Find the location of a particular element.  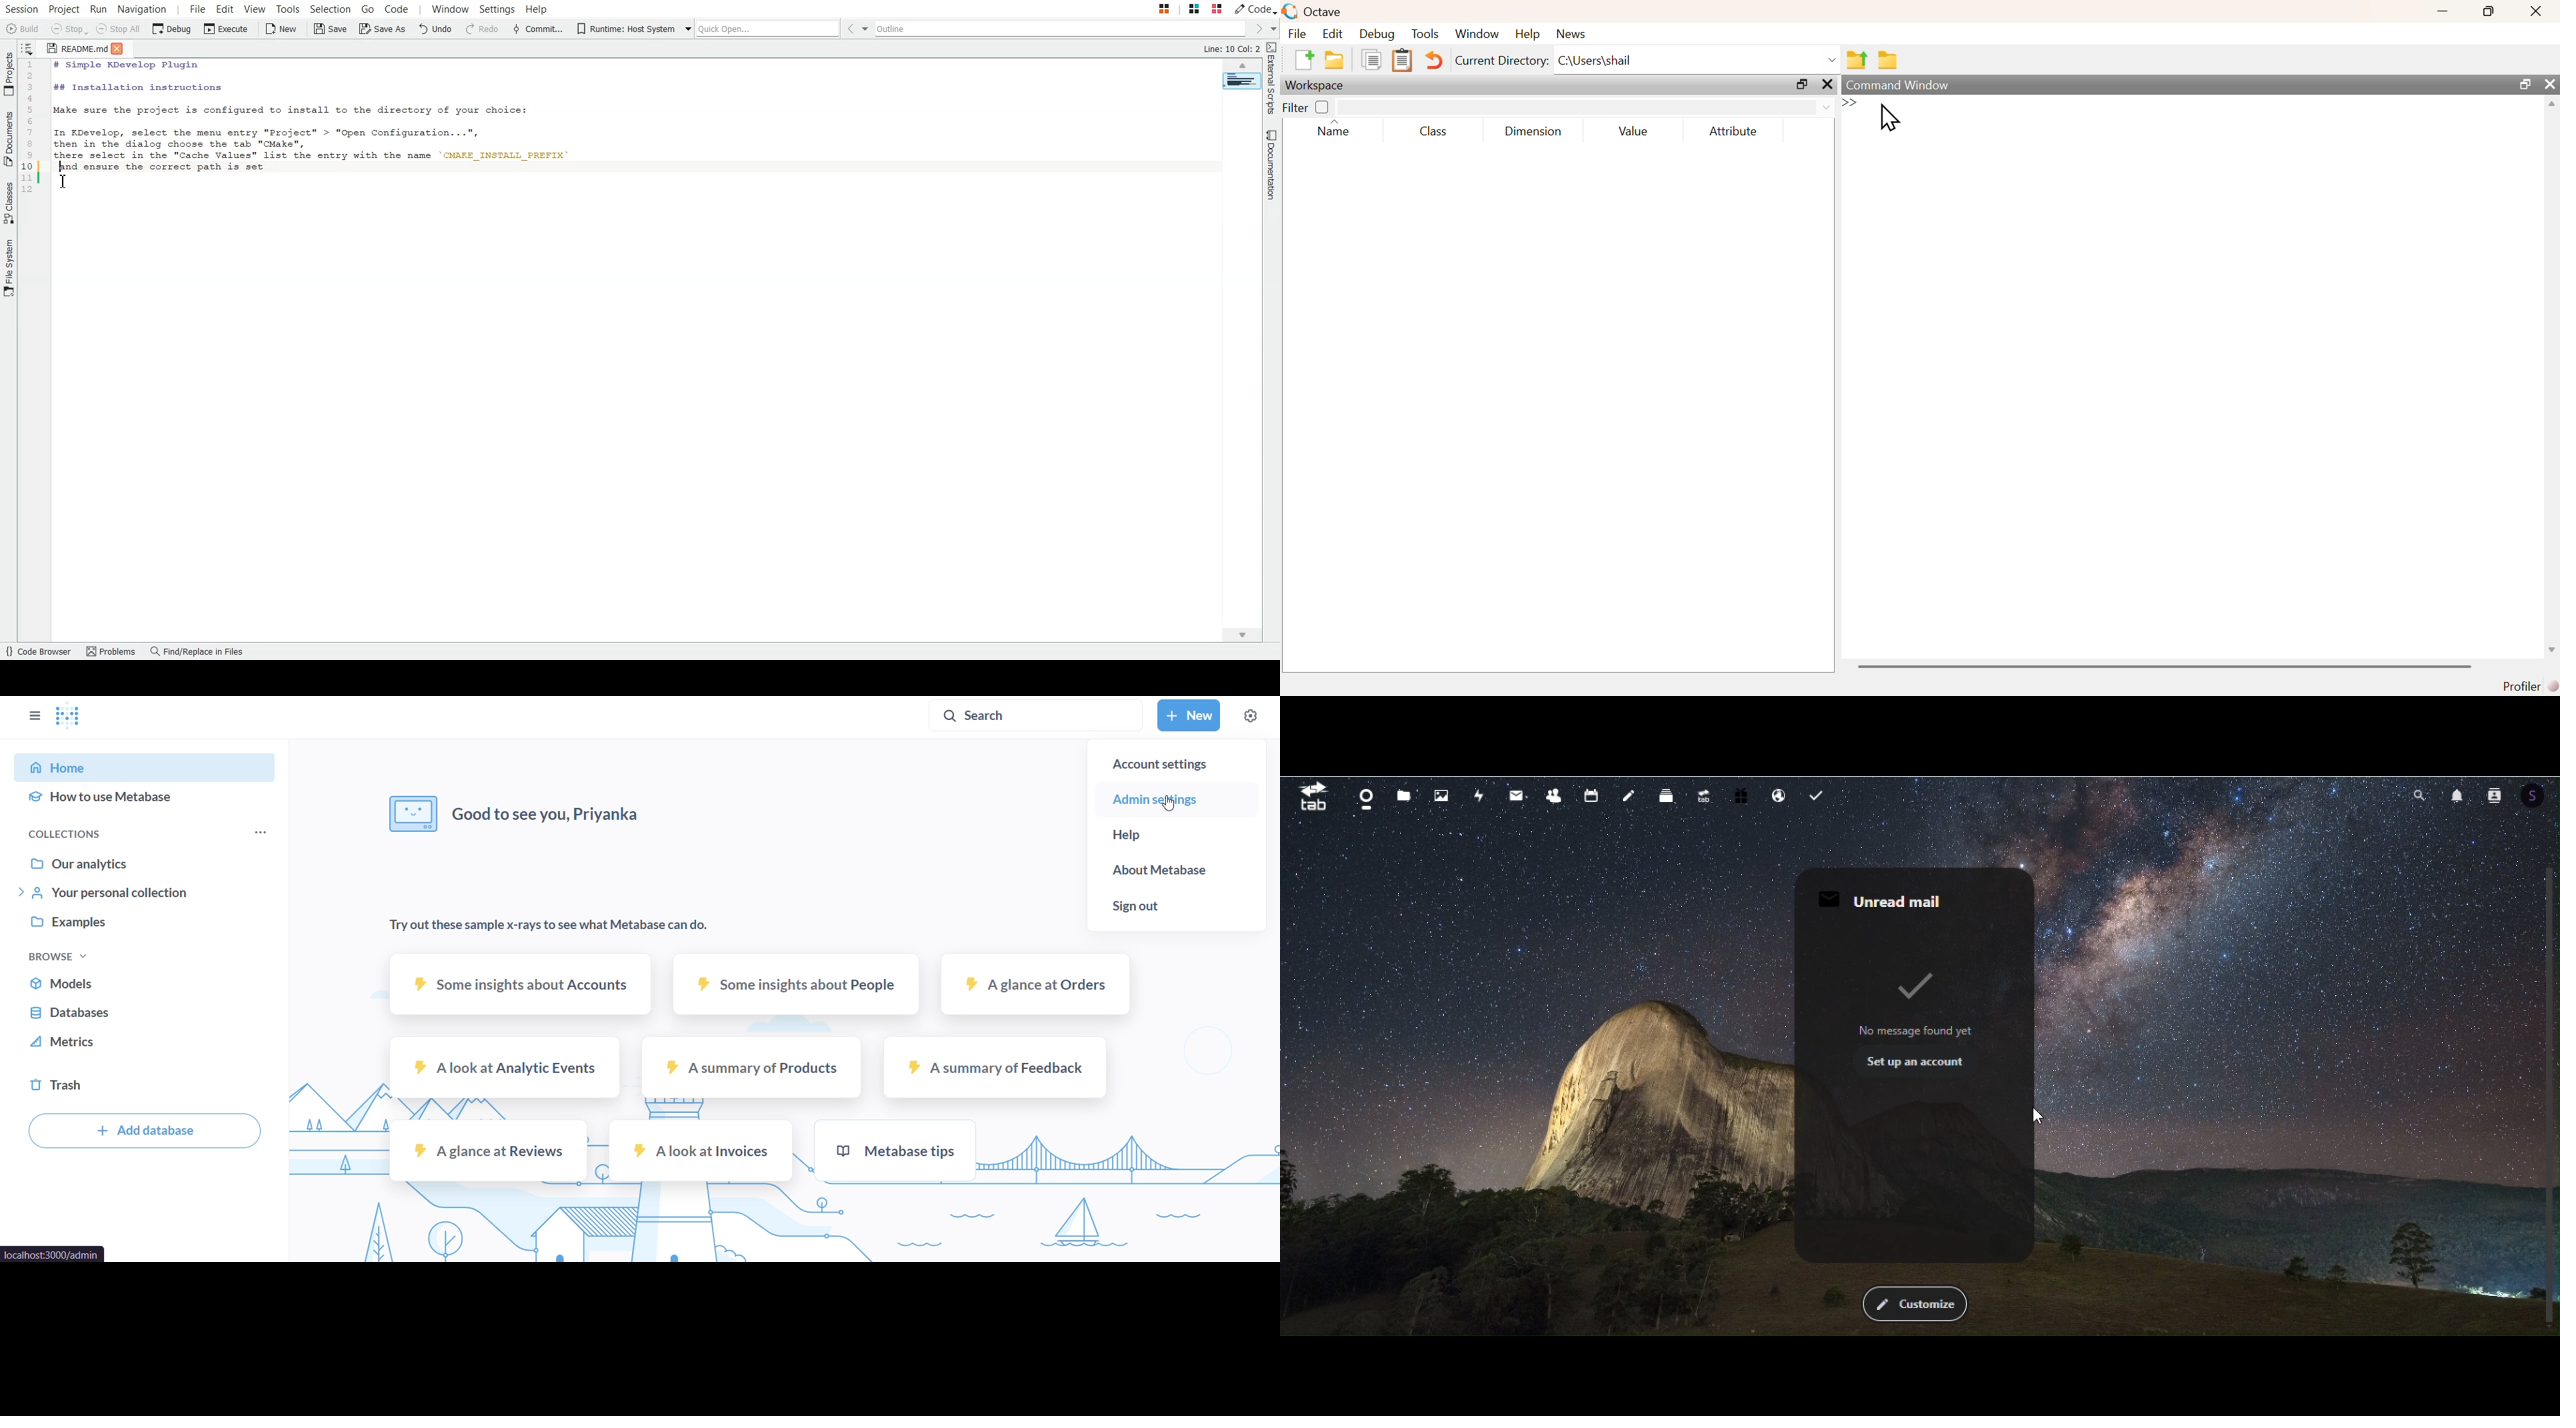

mail is located at coordinates (1517, 795).